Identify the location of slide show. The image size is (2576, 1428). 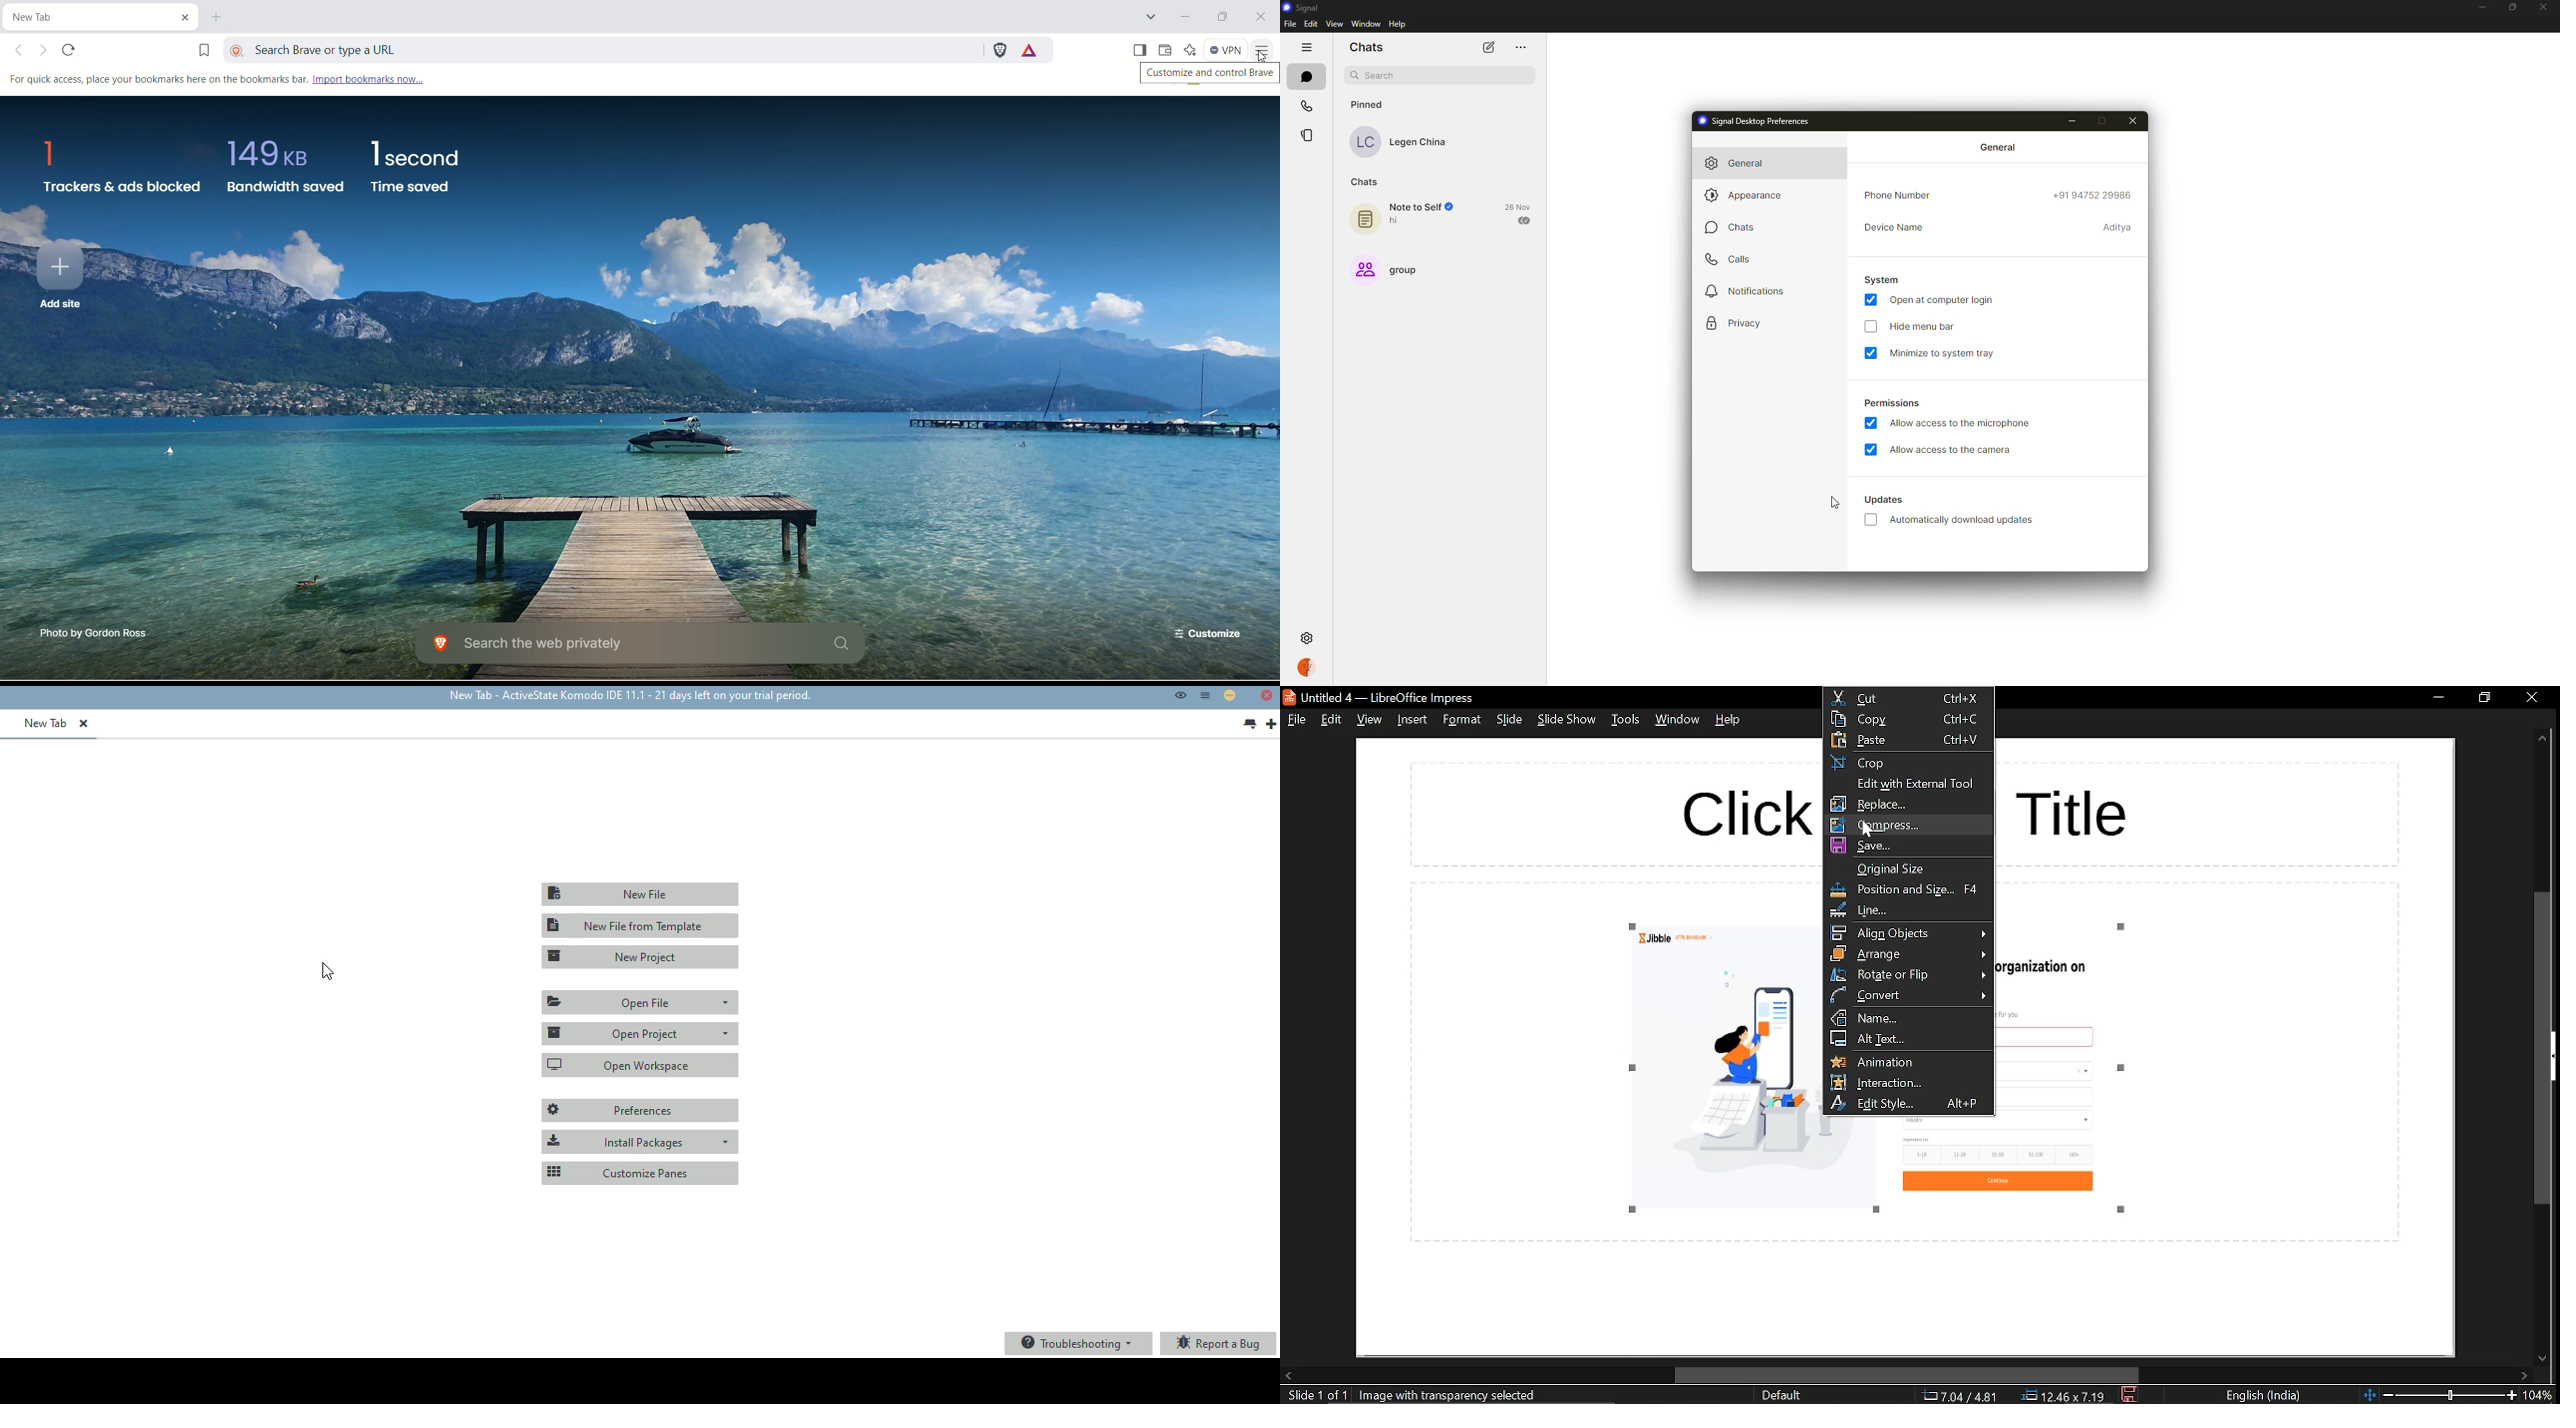
(1567, 722).